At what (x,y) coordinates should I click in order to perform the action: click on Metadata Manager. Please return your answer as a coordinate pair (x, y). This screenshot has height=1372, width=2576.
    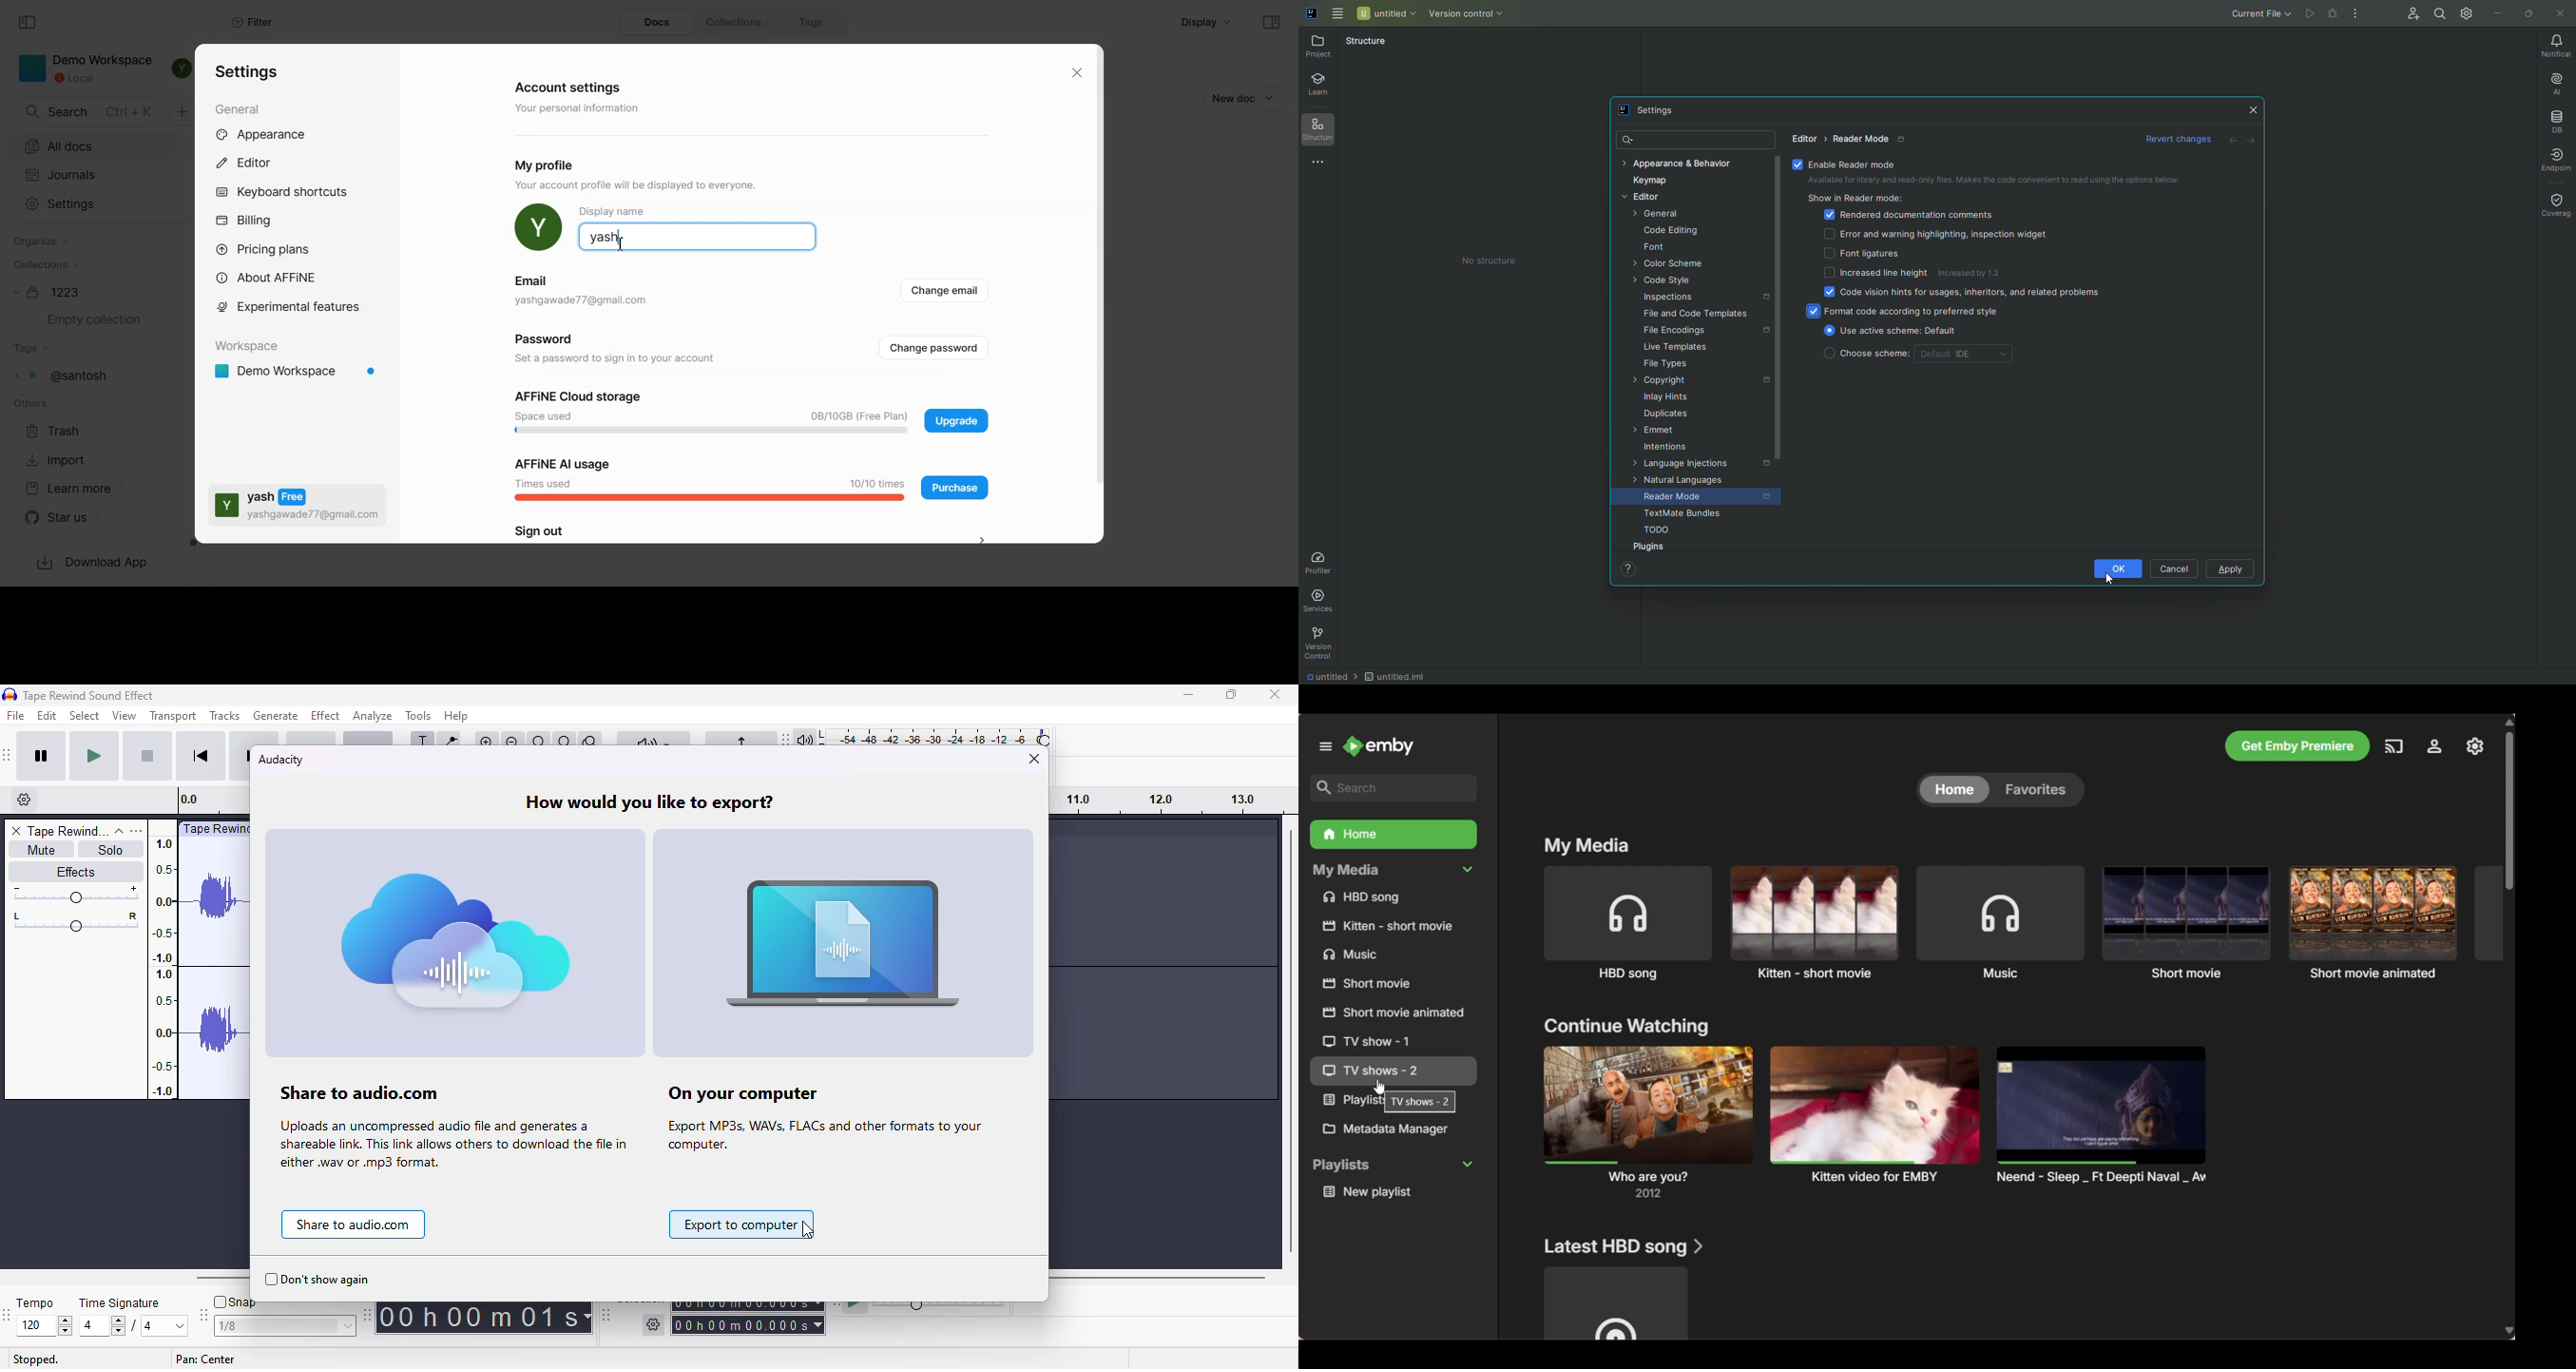
    Looking at the image, I should click on (1392, 1129).